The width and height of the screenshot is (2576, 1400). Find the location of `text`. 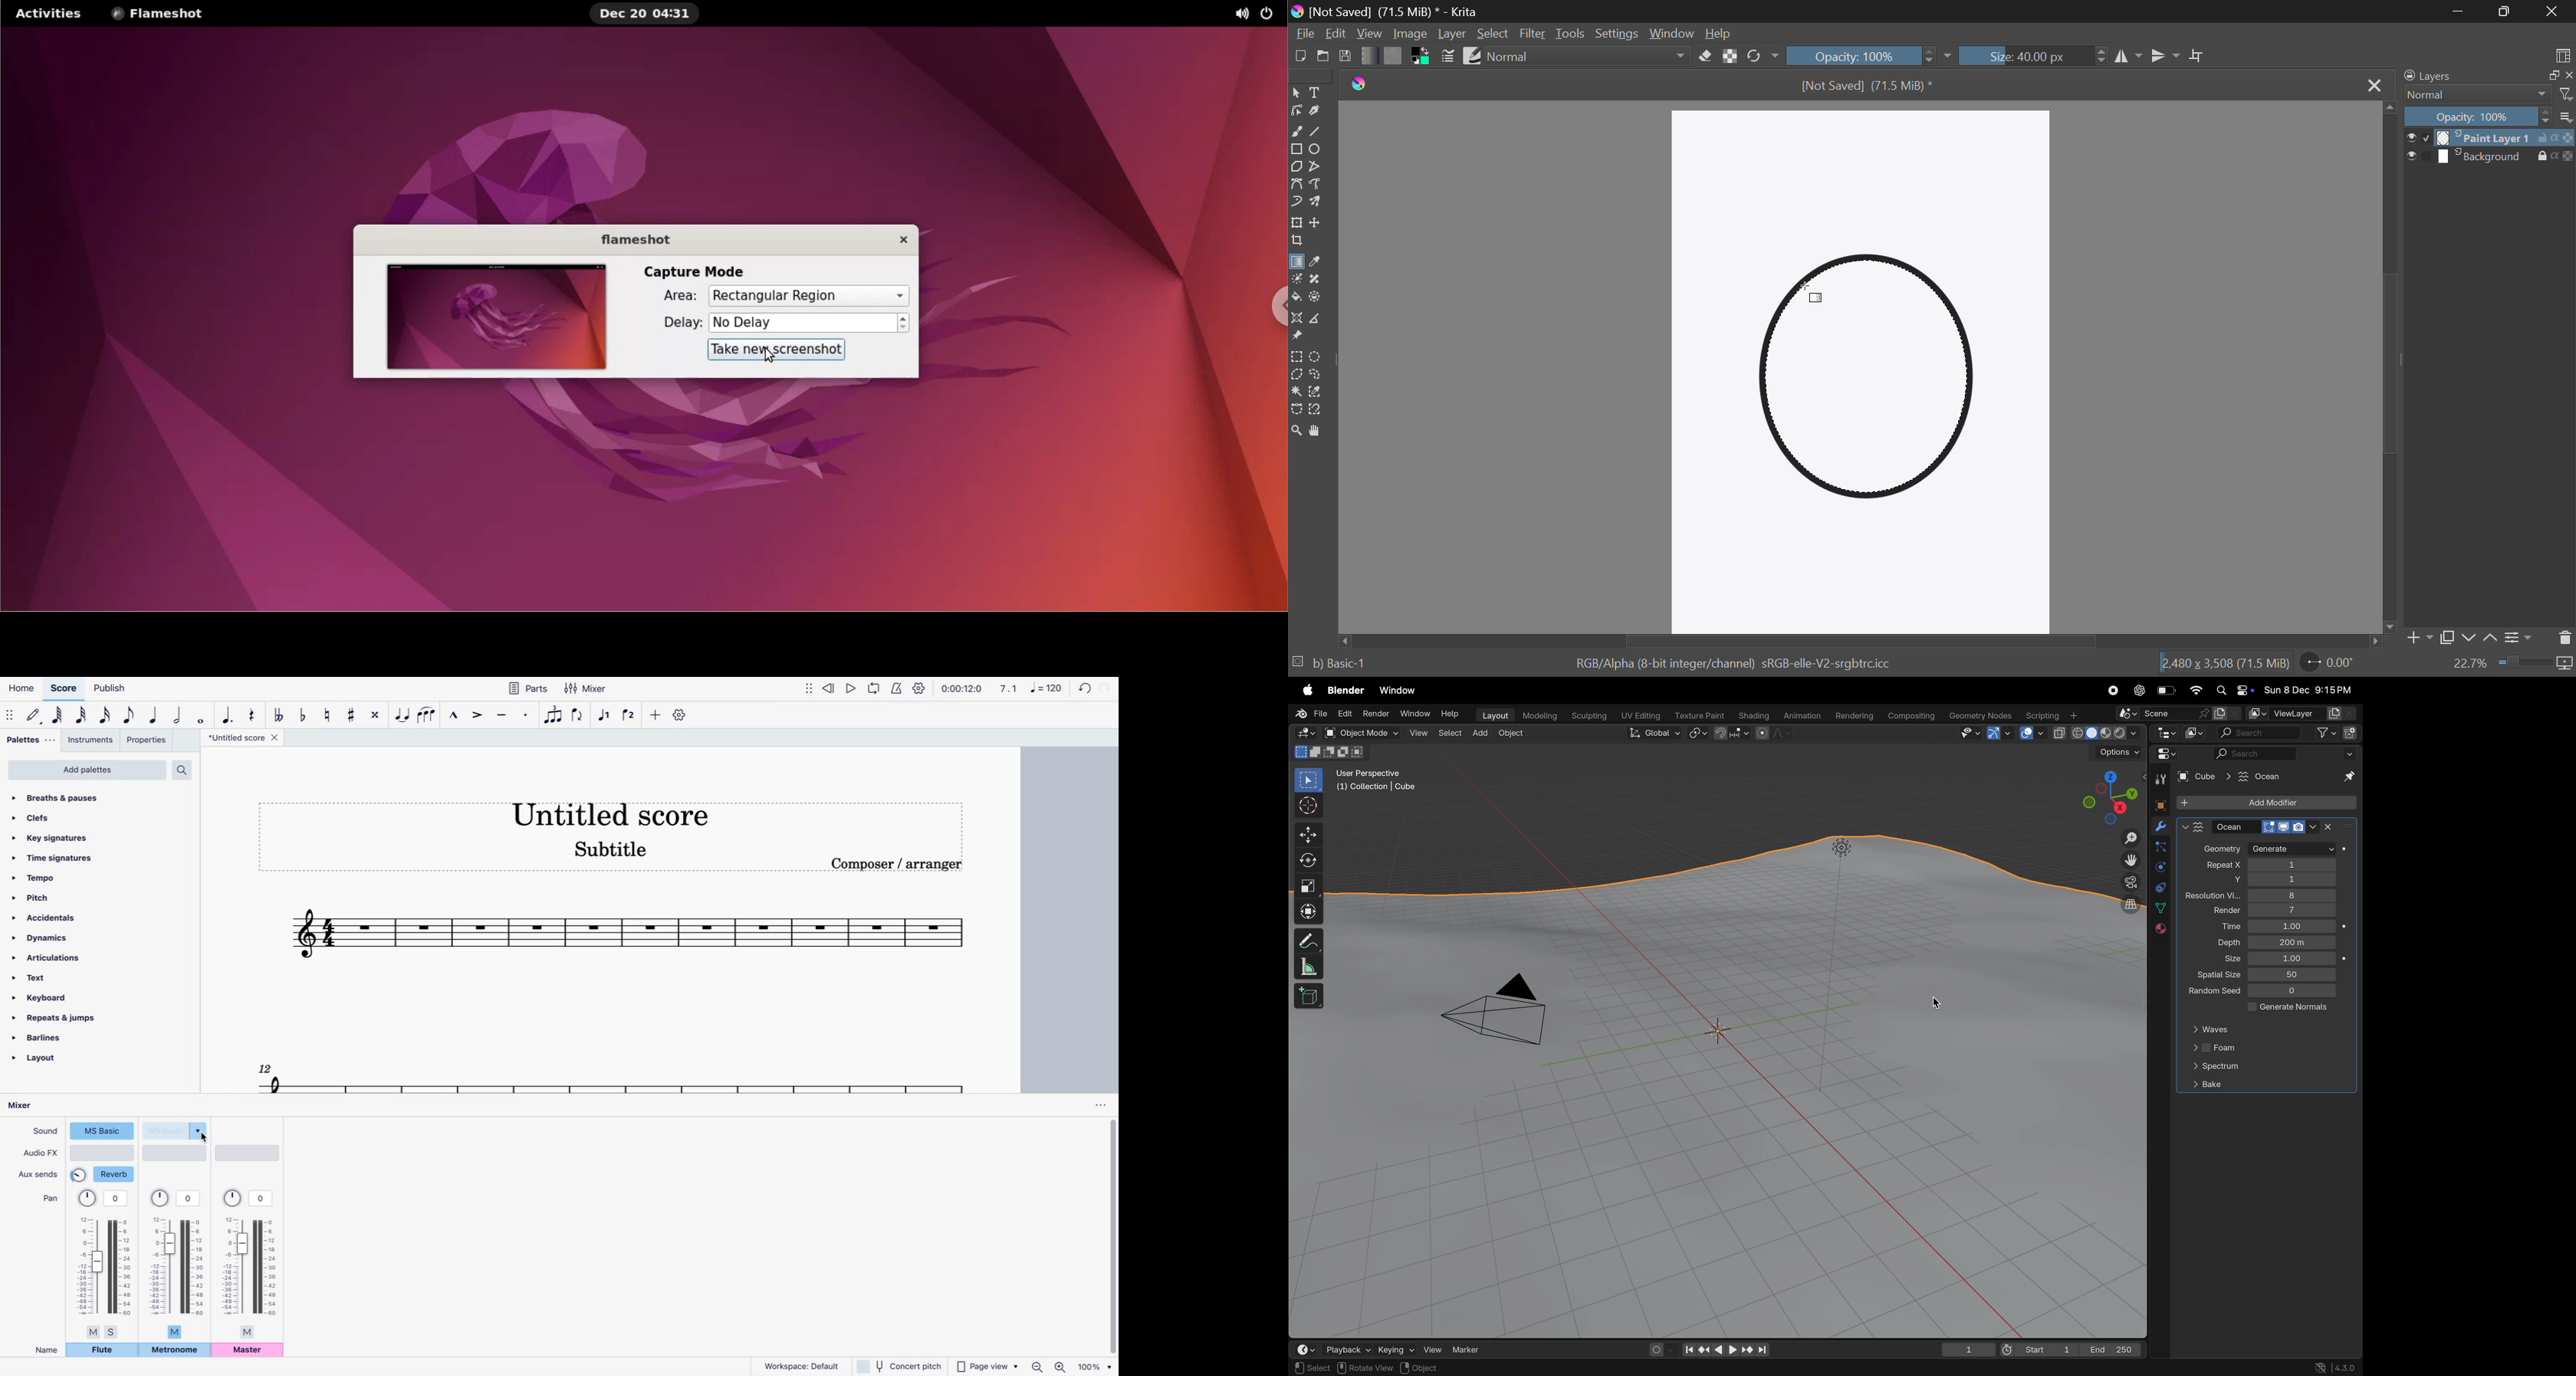

text is located at coordinates (70, 978).